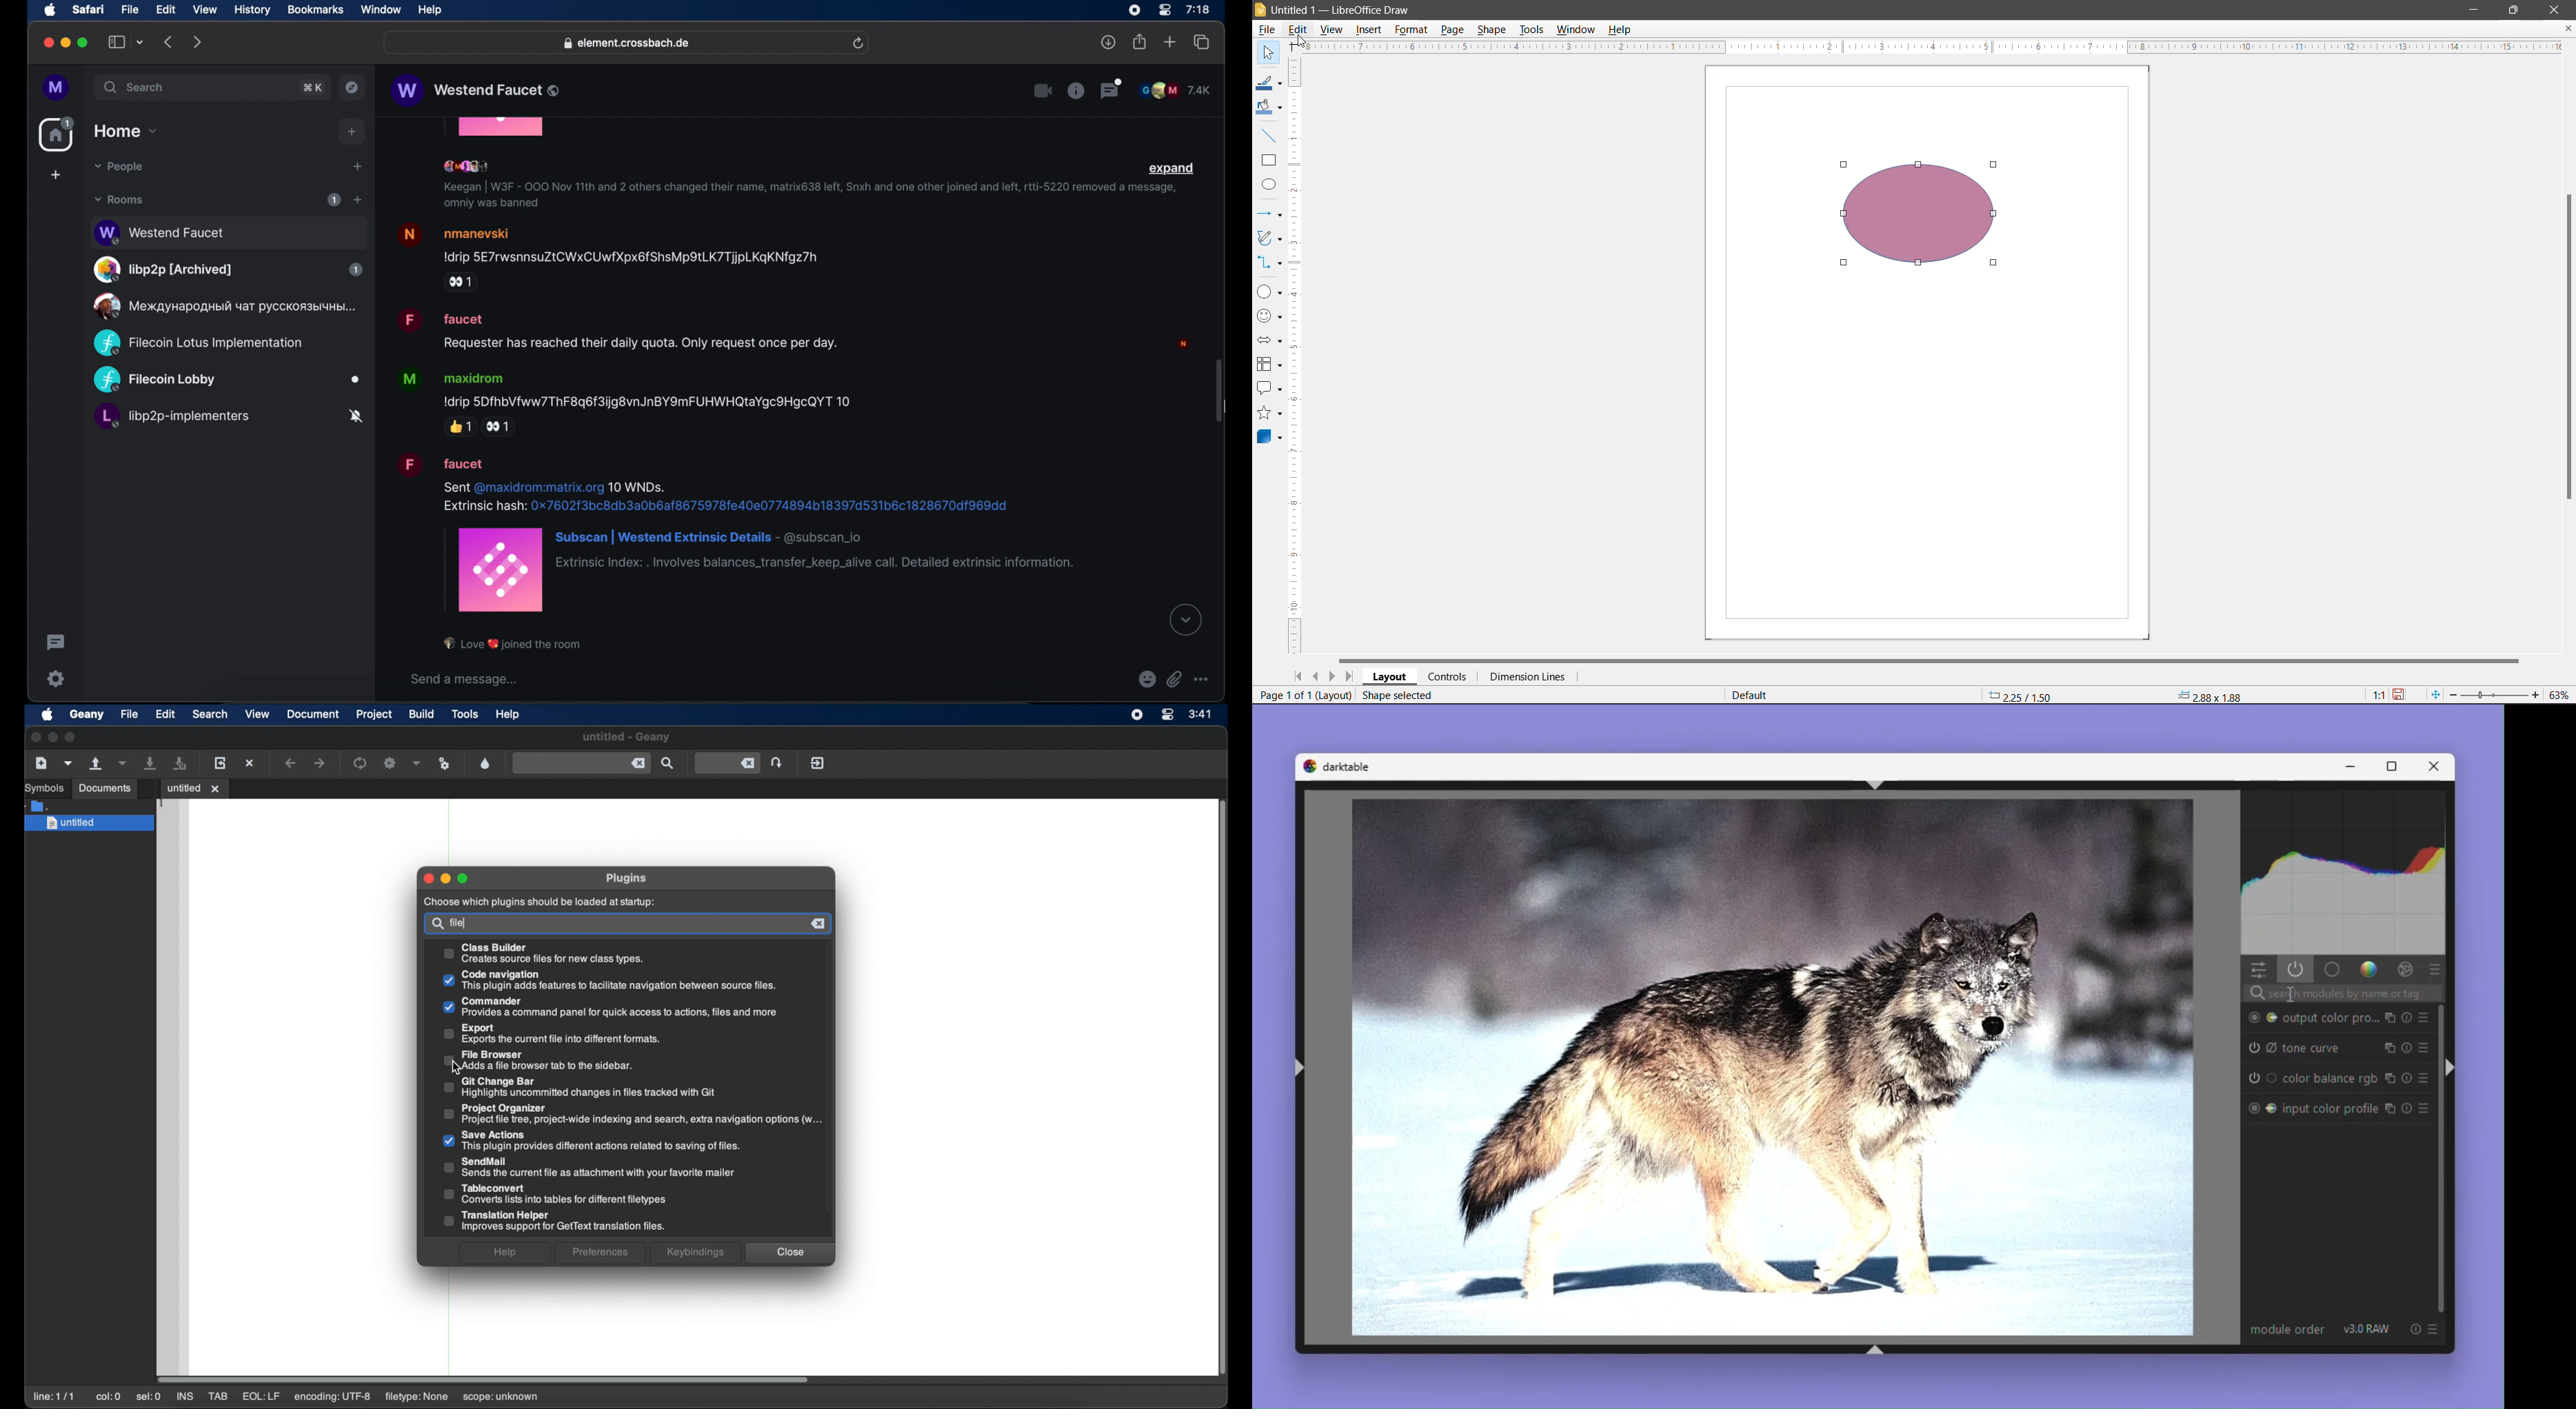 This screenshot has width=2576, height=1428. Describe the element at coordinates (135, 87) in the screenshot. I see `search` at that location.